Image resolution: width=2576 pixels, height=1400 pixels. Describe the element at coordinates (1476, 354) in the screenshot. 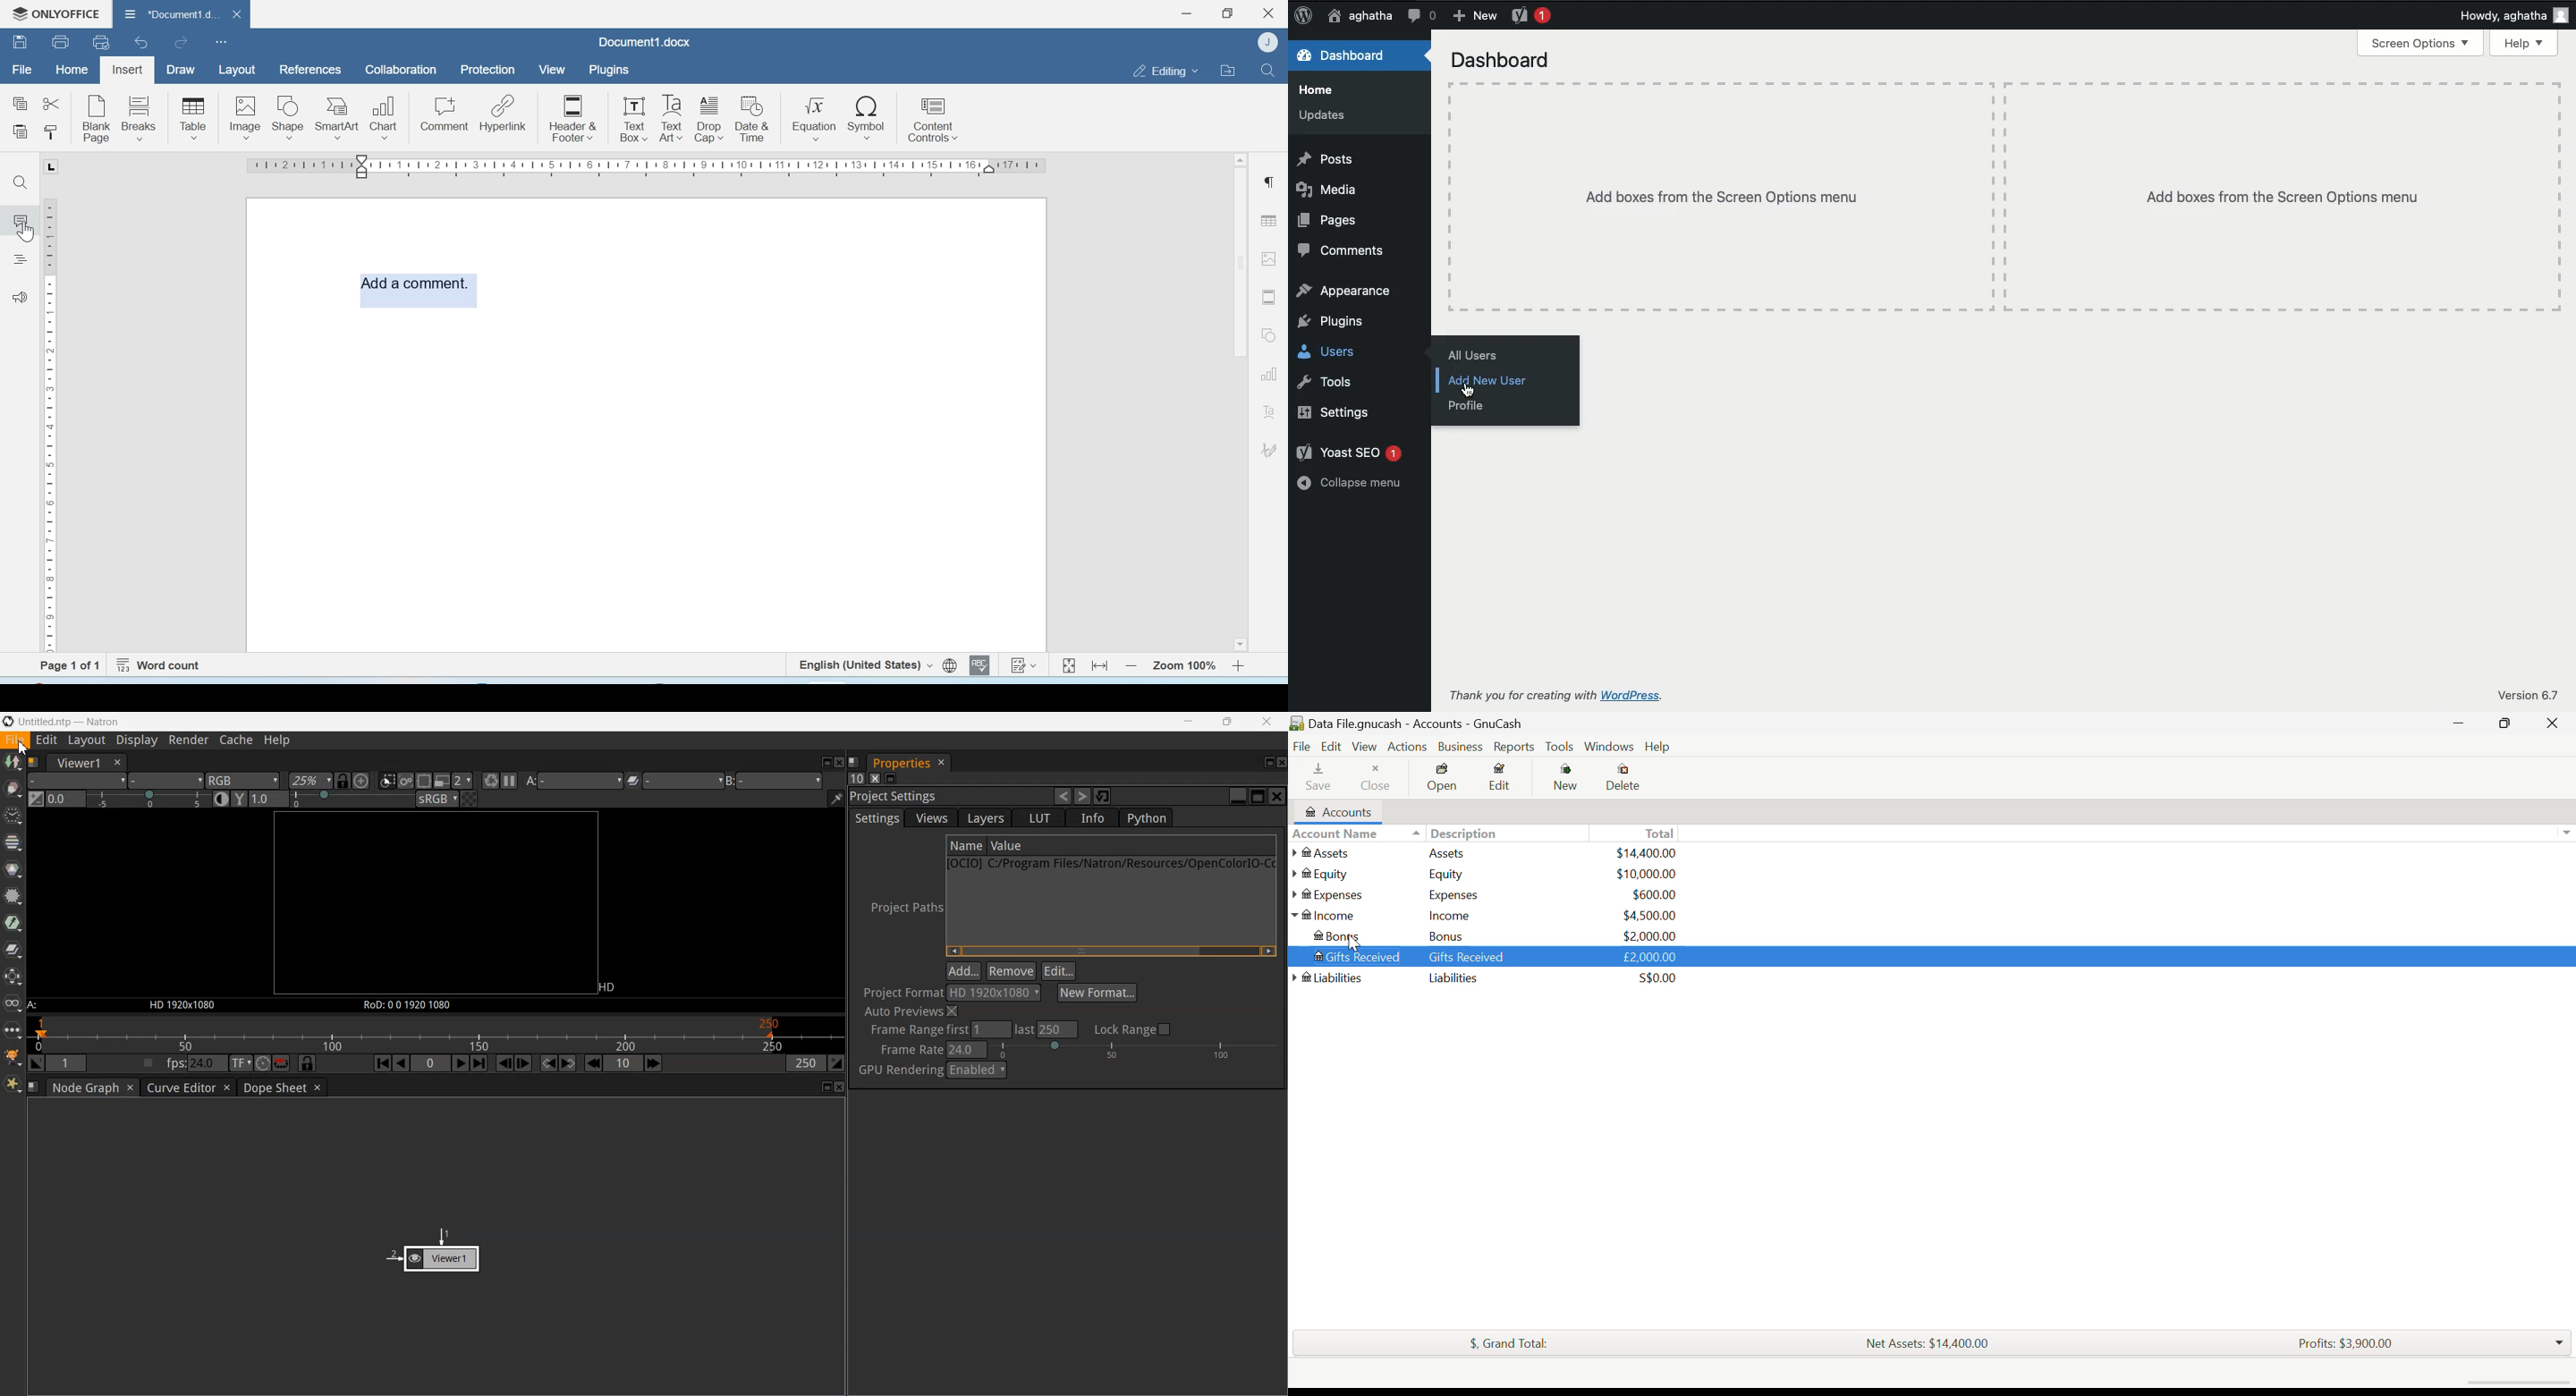

I see `All users` at that location.